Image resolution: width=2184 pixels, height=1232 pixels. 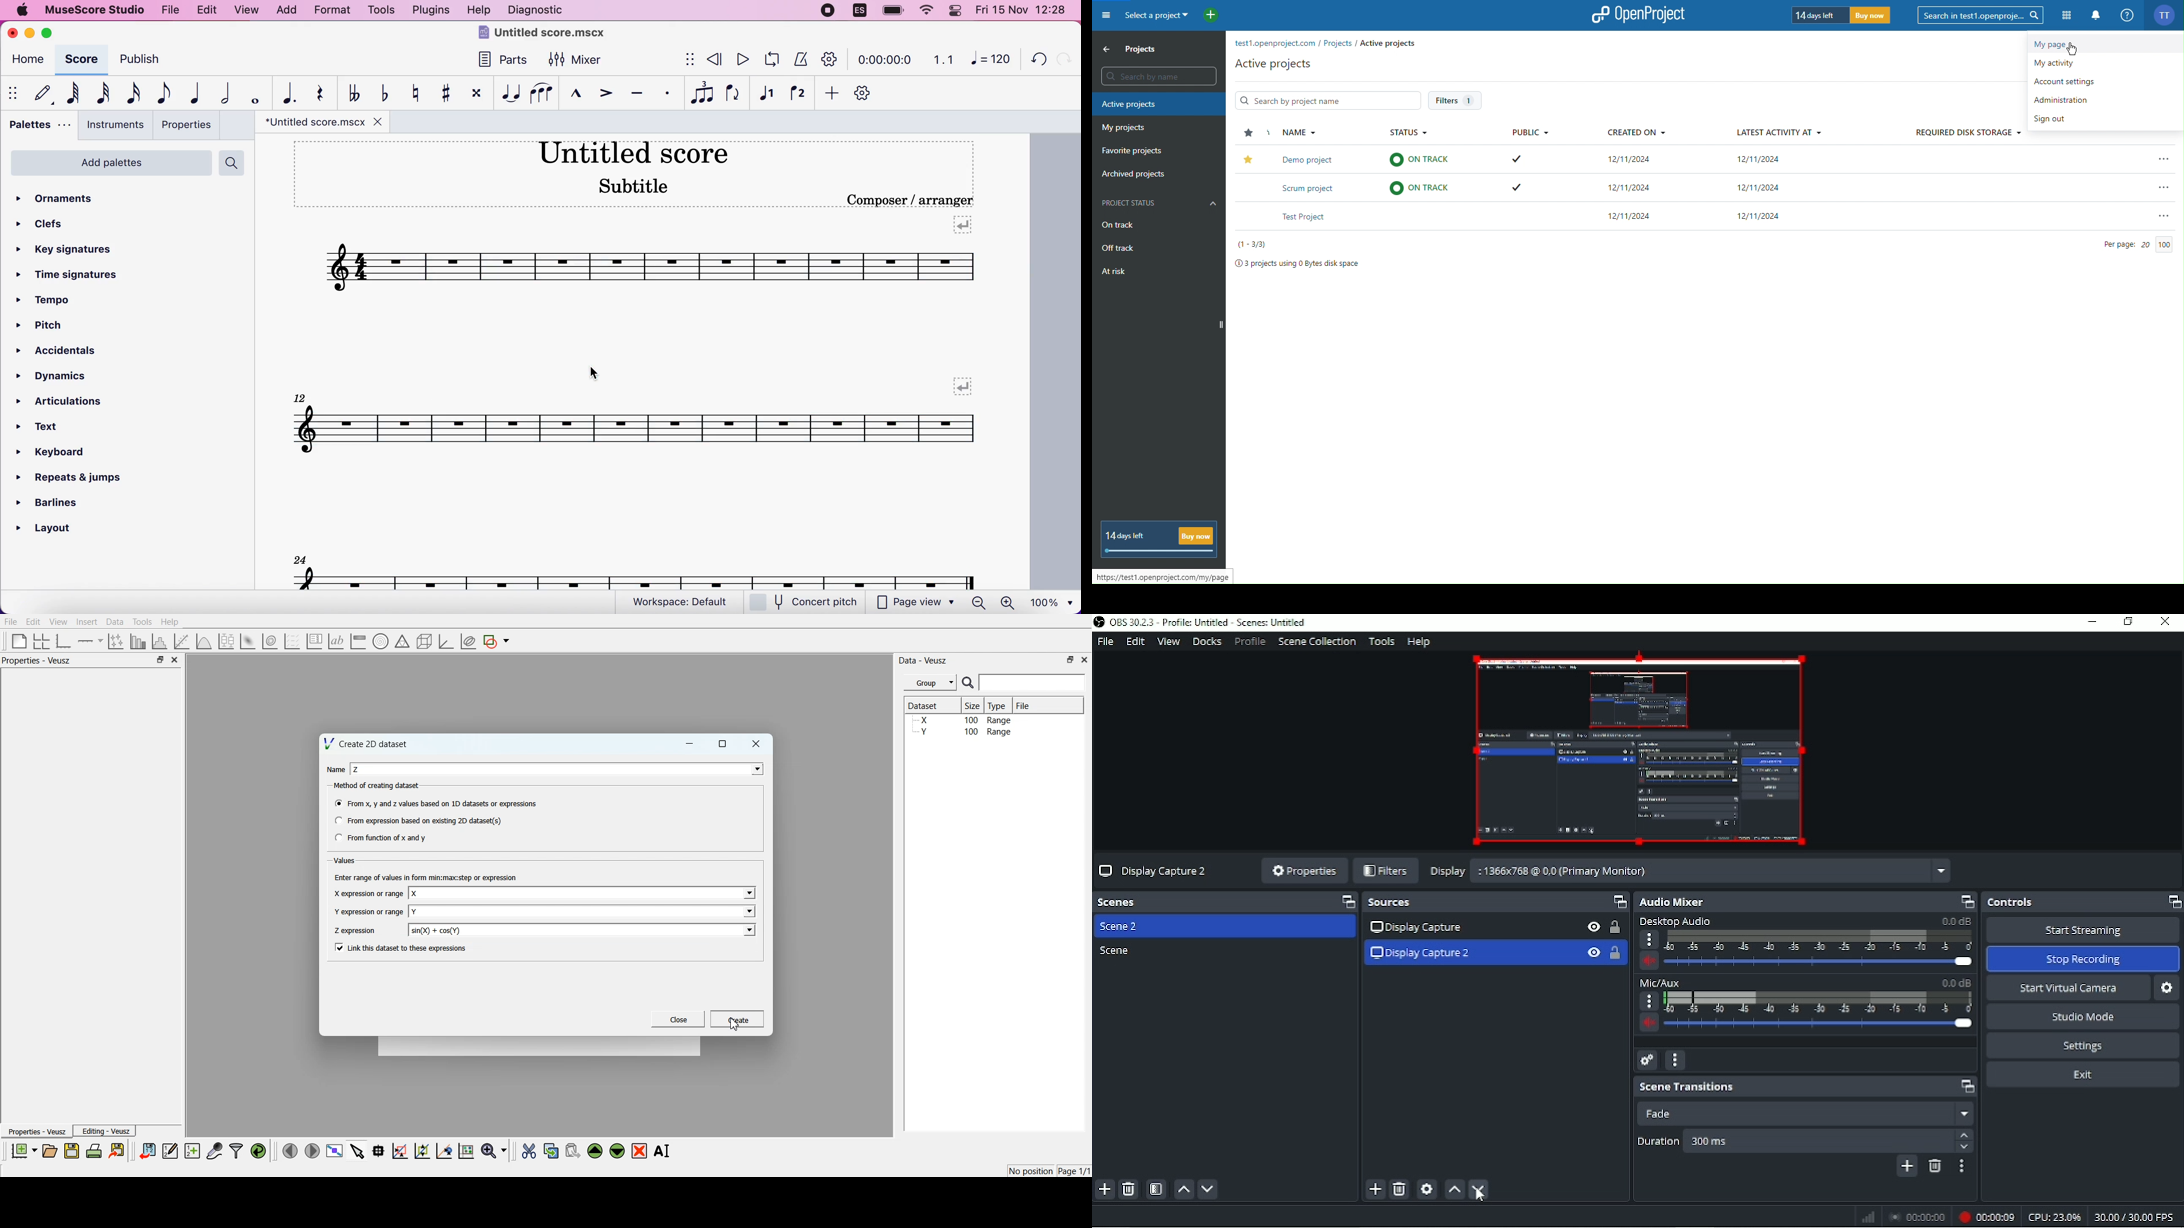 I want to click on half note, so click(x=220, y=93).